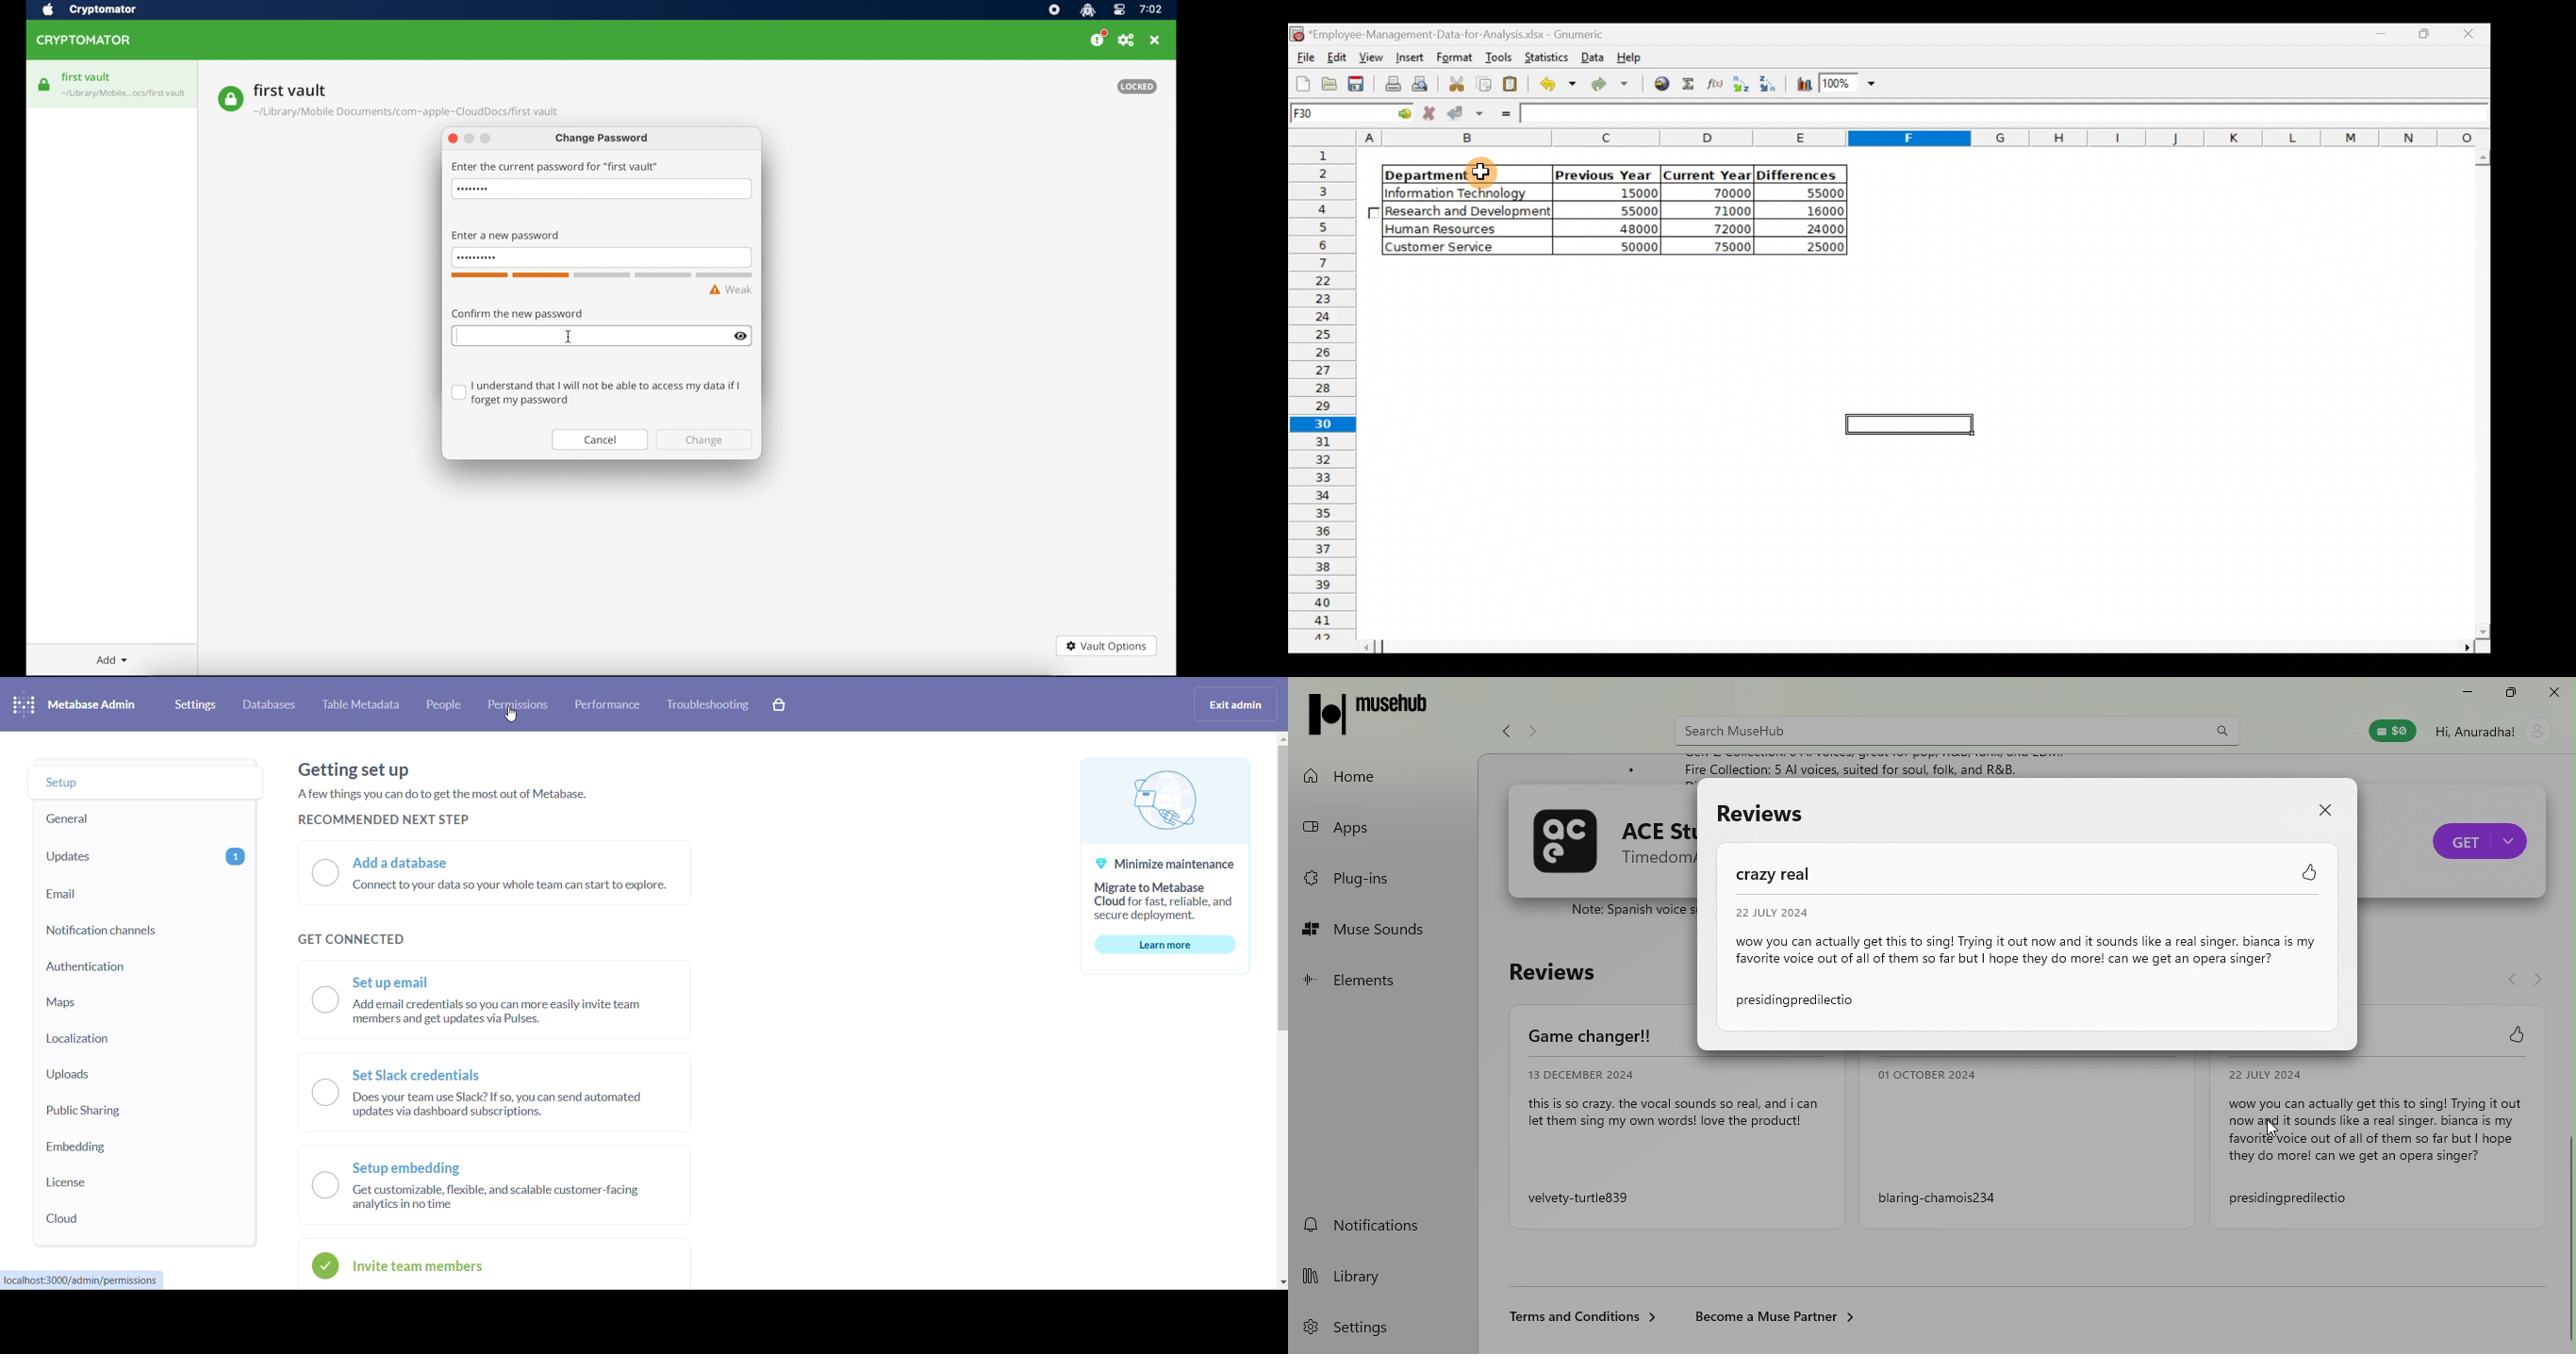 This screenshot has height=1372, width=2576. What do you see at coordinates (276, 707) in the screenshot?
I see `databases` at bounding box center [276, 707].